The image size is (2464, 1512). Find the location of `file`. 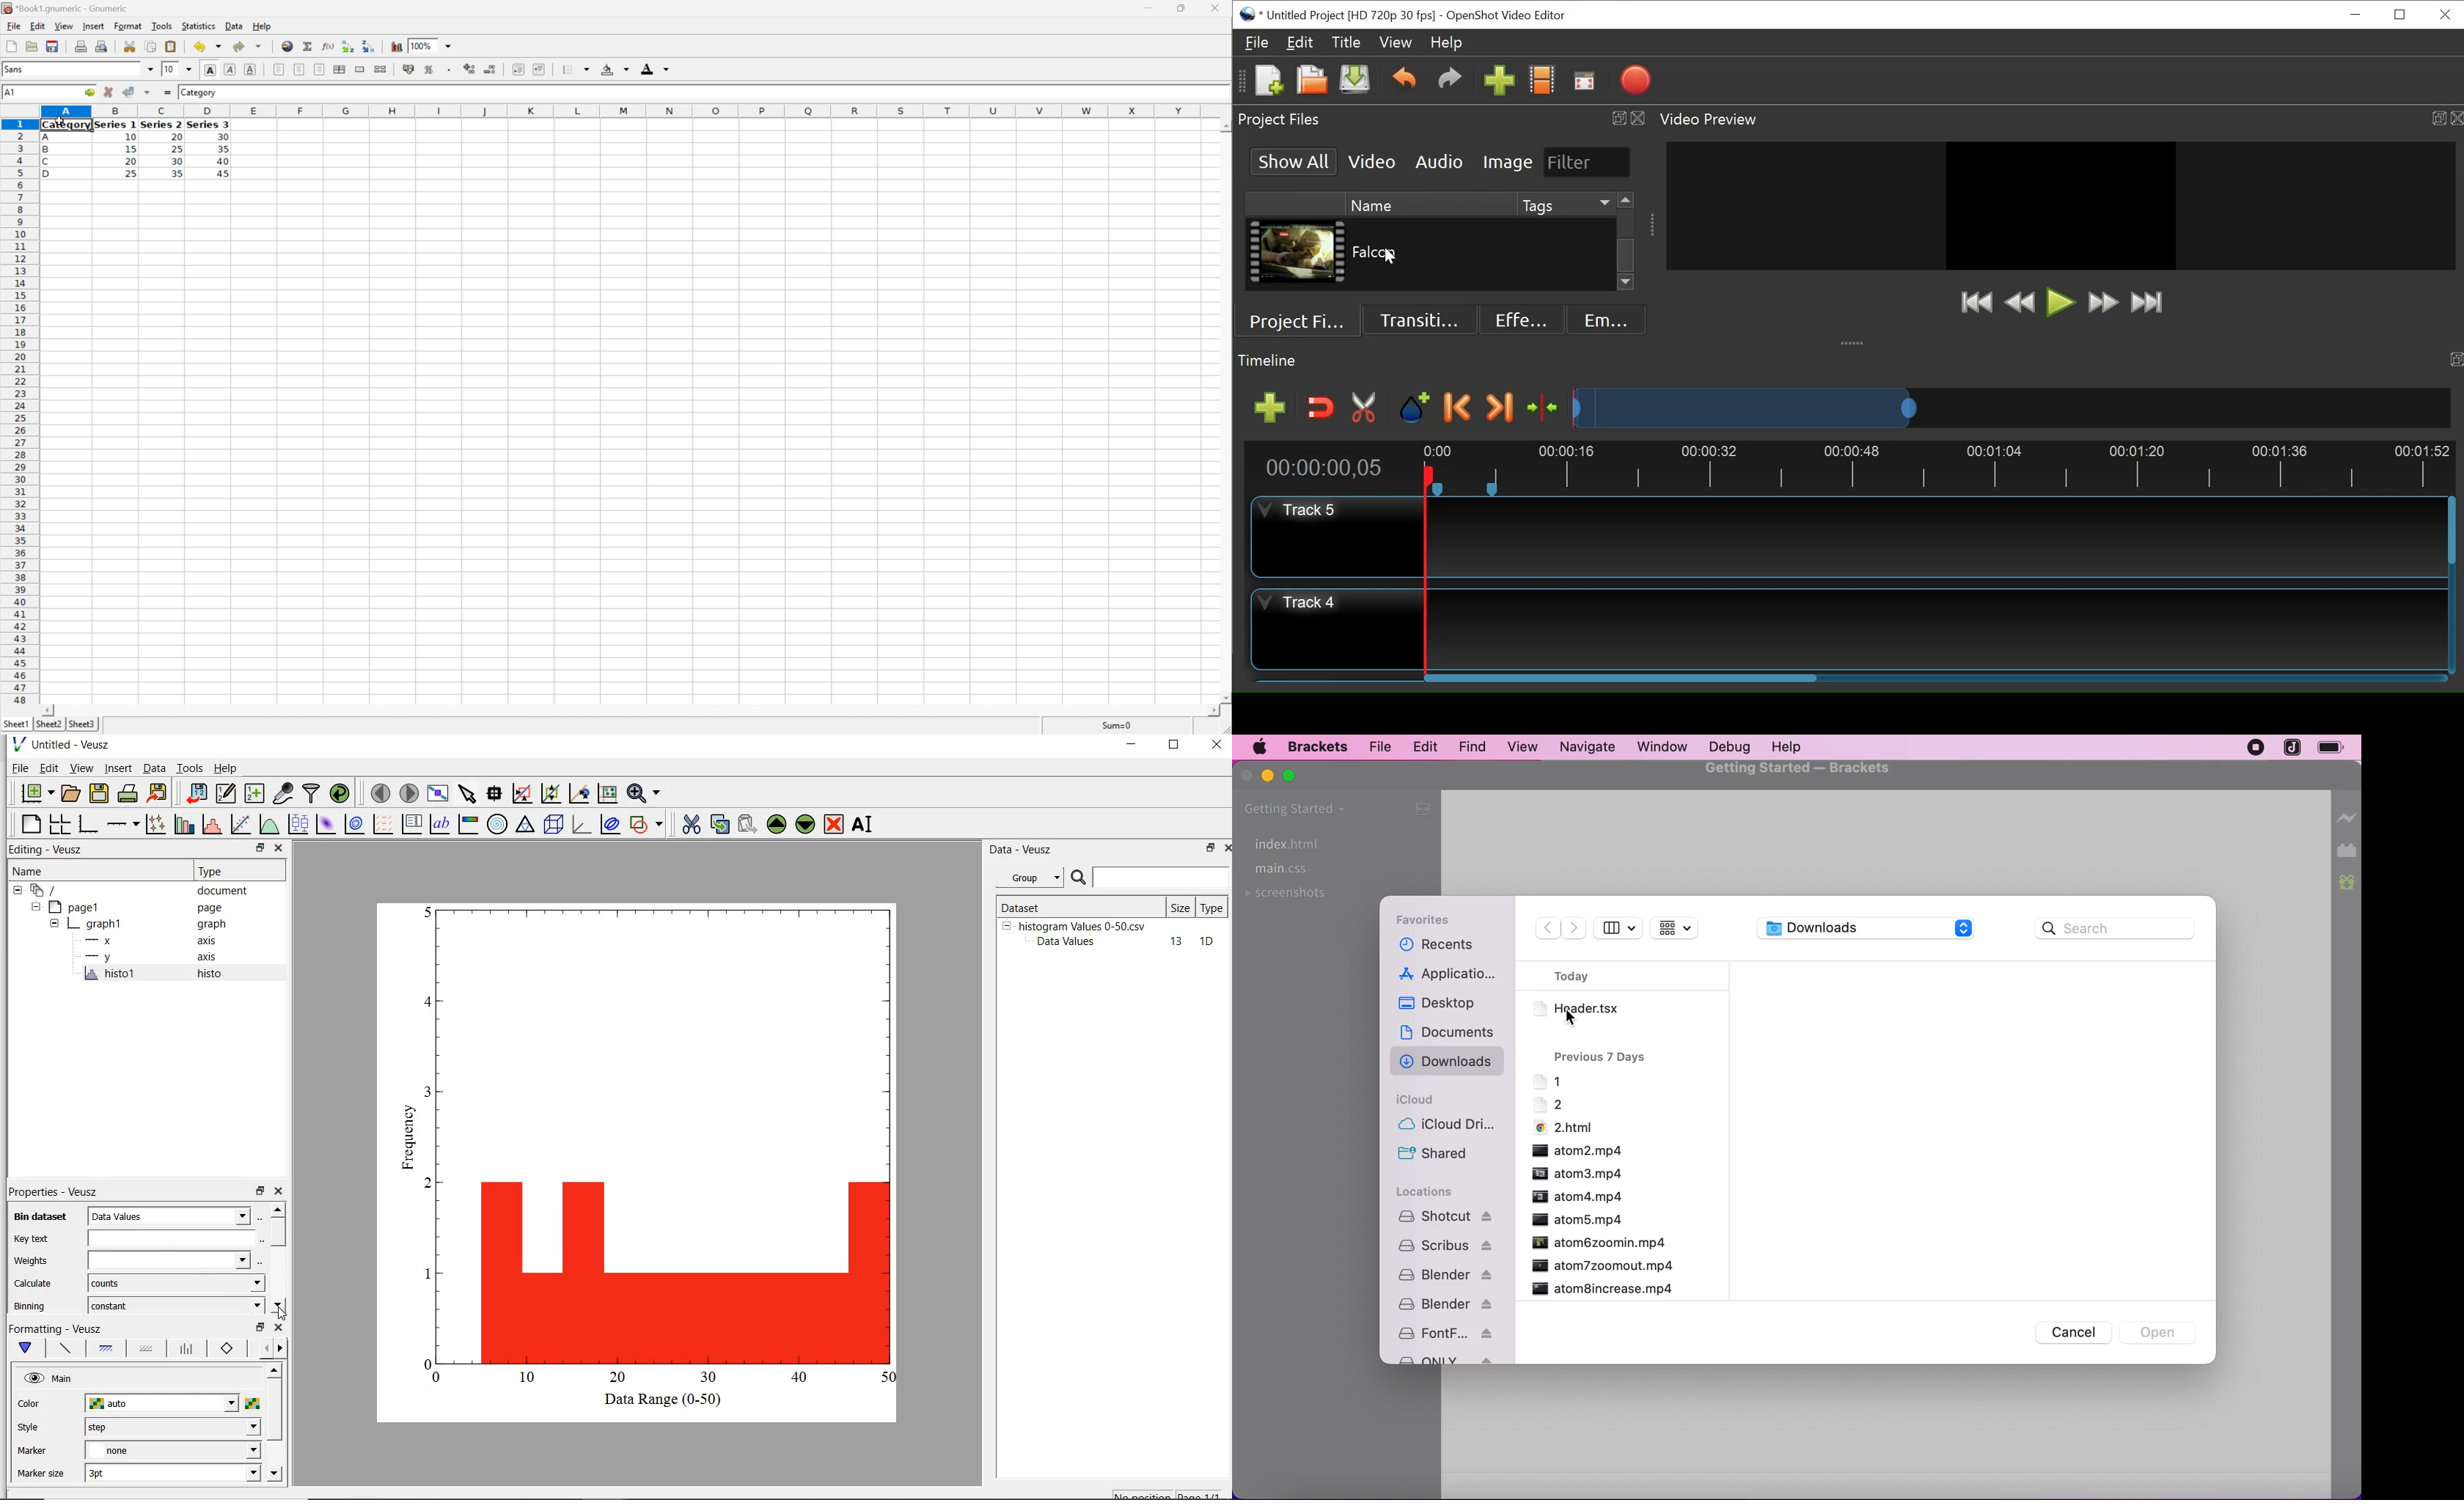

file is located at coordinates (1377, 747).